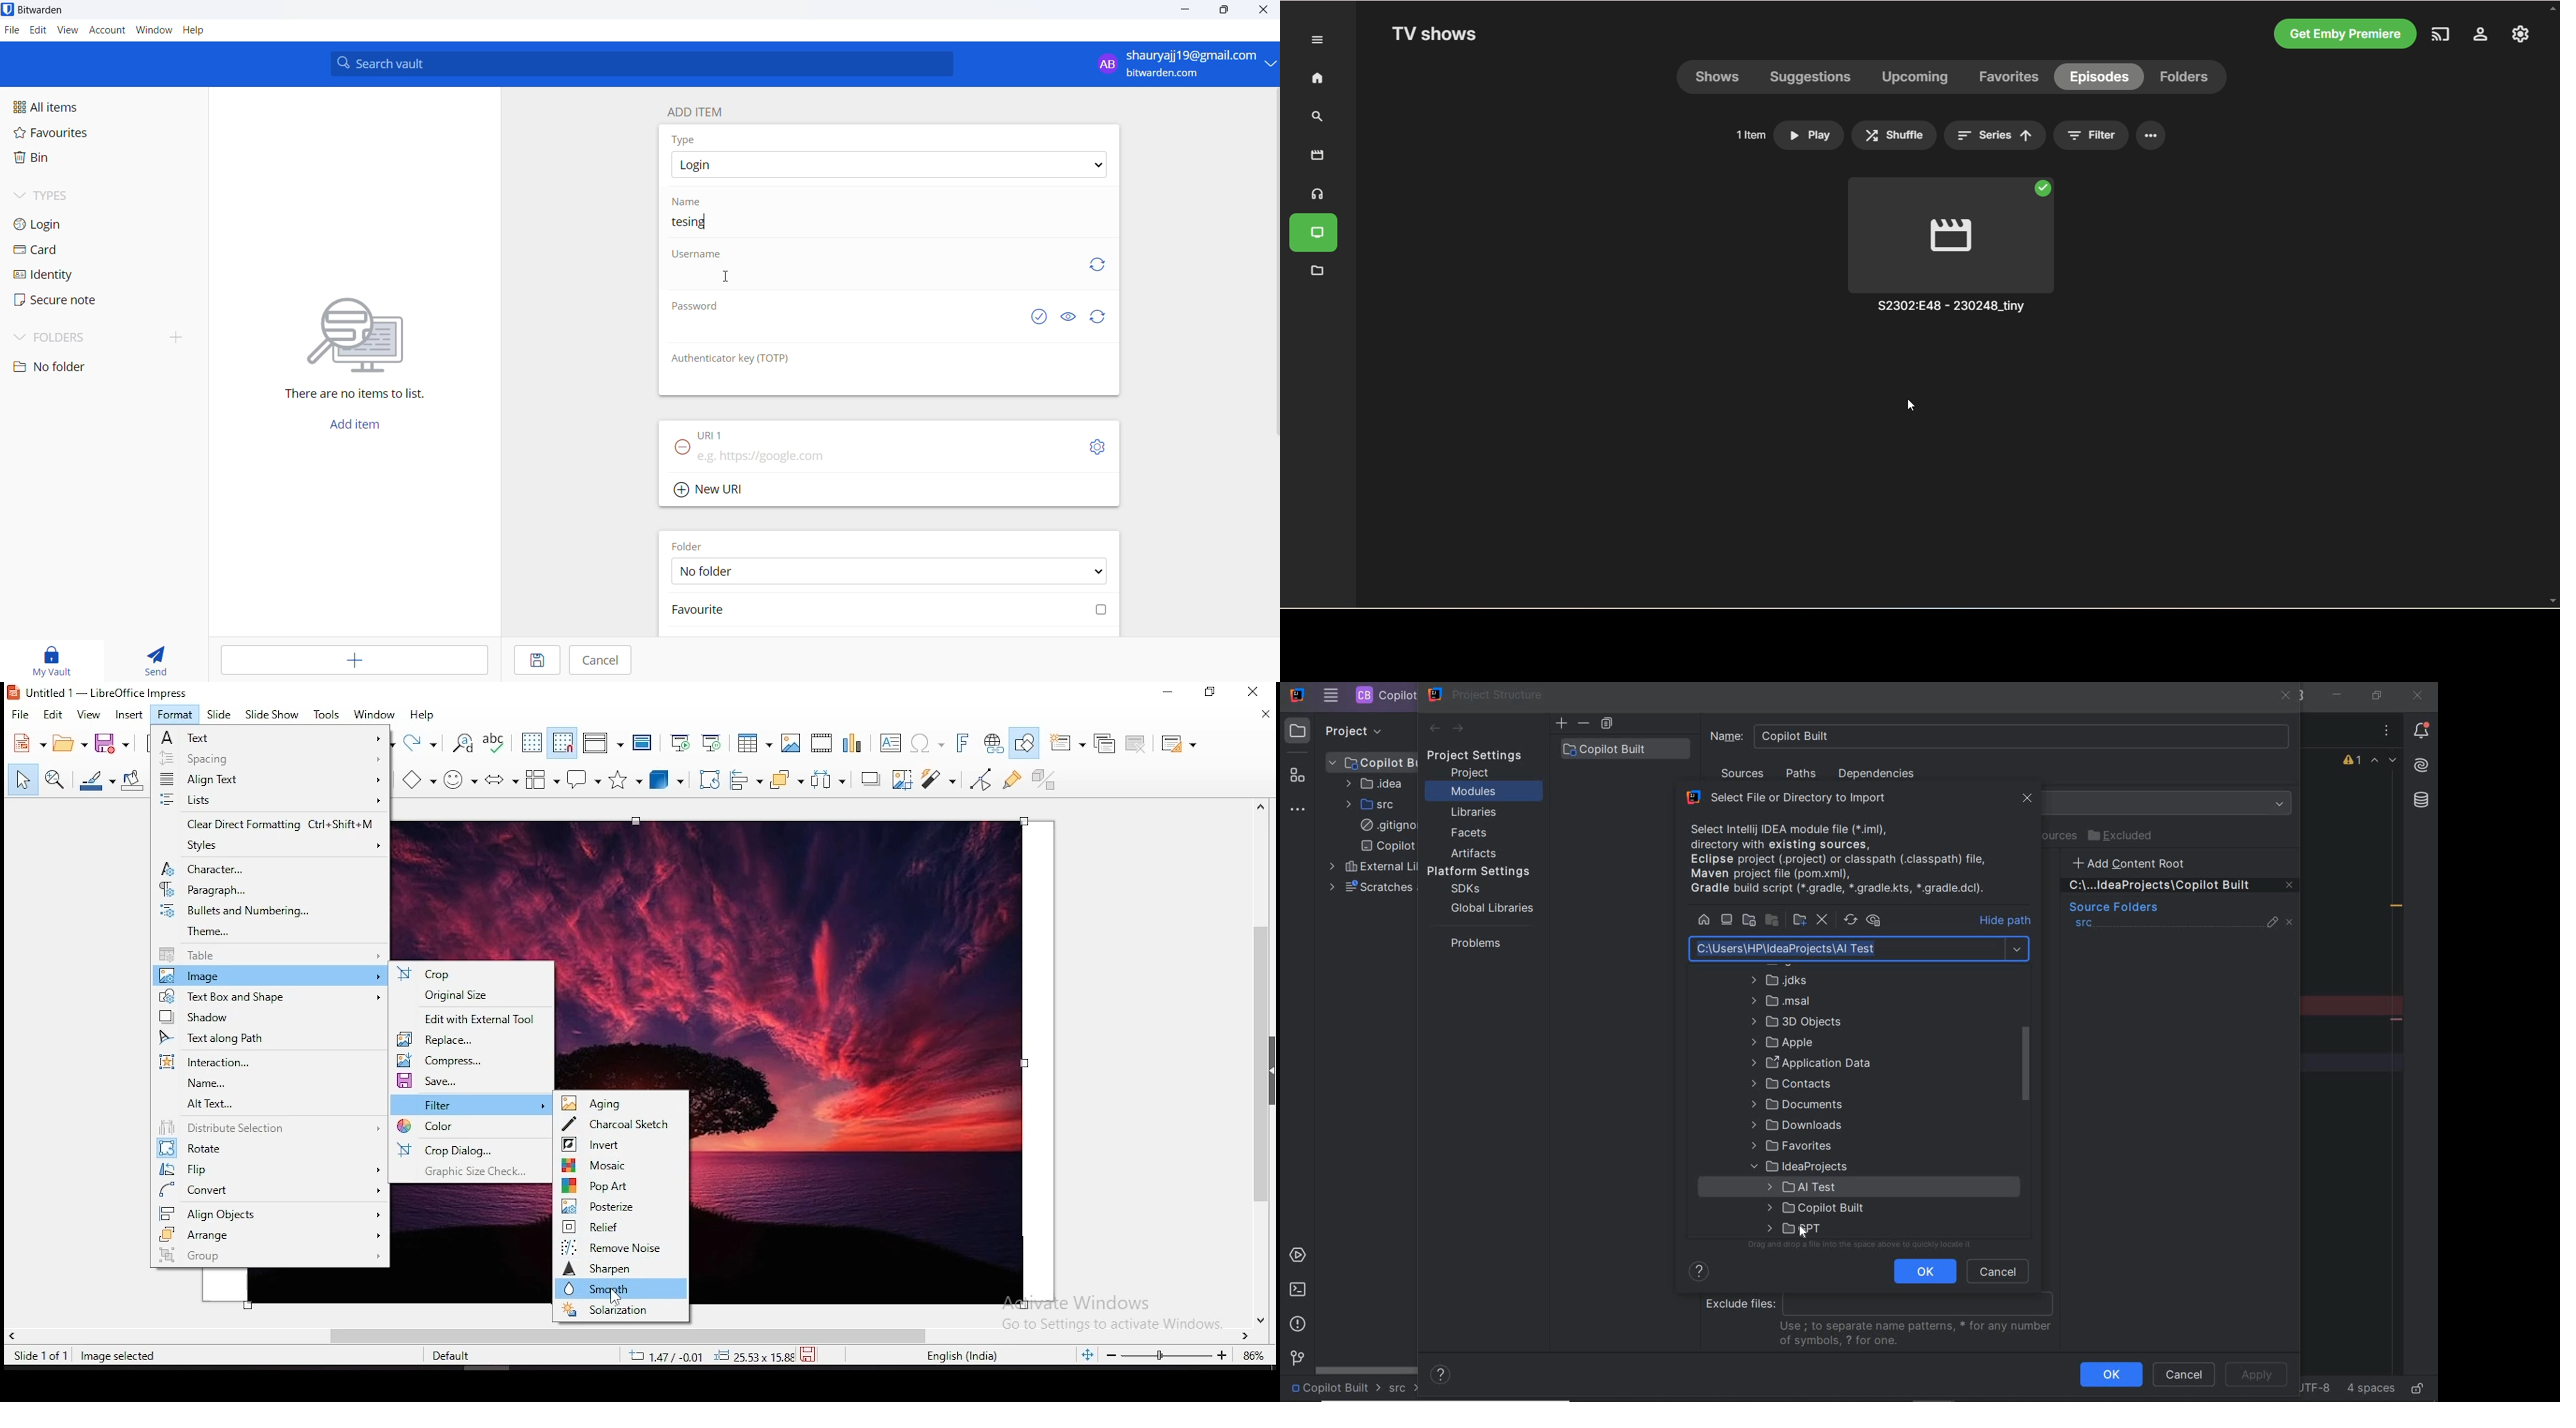  Describe the element at coordinates (270, 1212) in the screenshot. I see `align objects` at that location.